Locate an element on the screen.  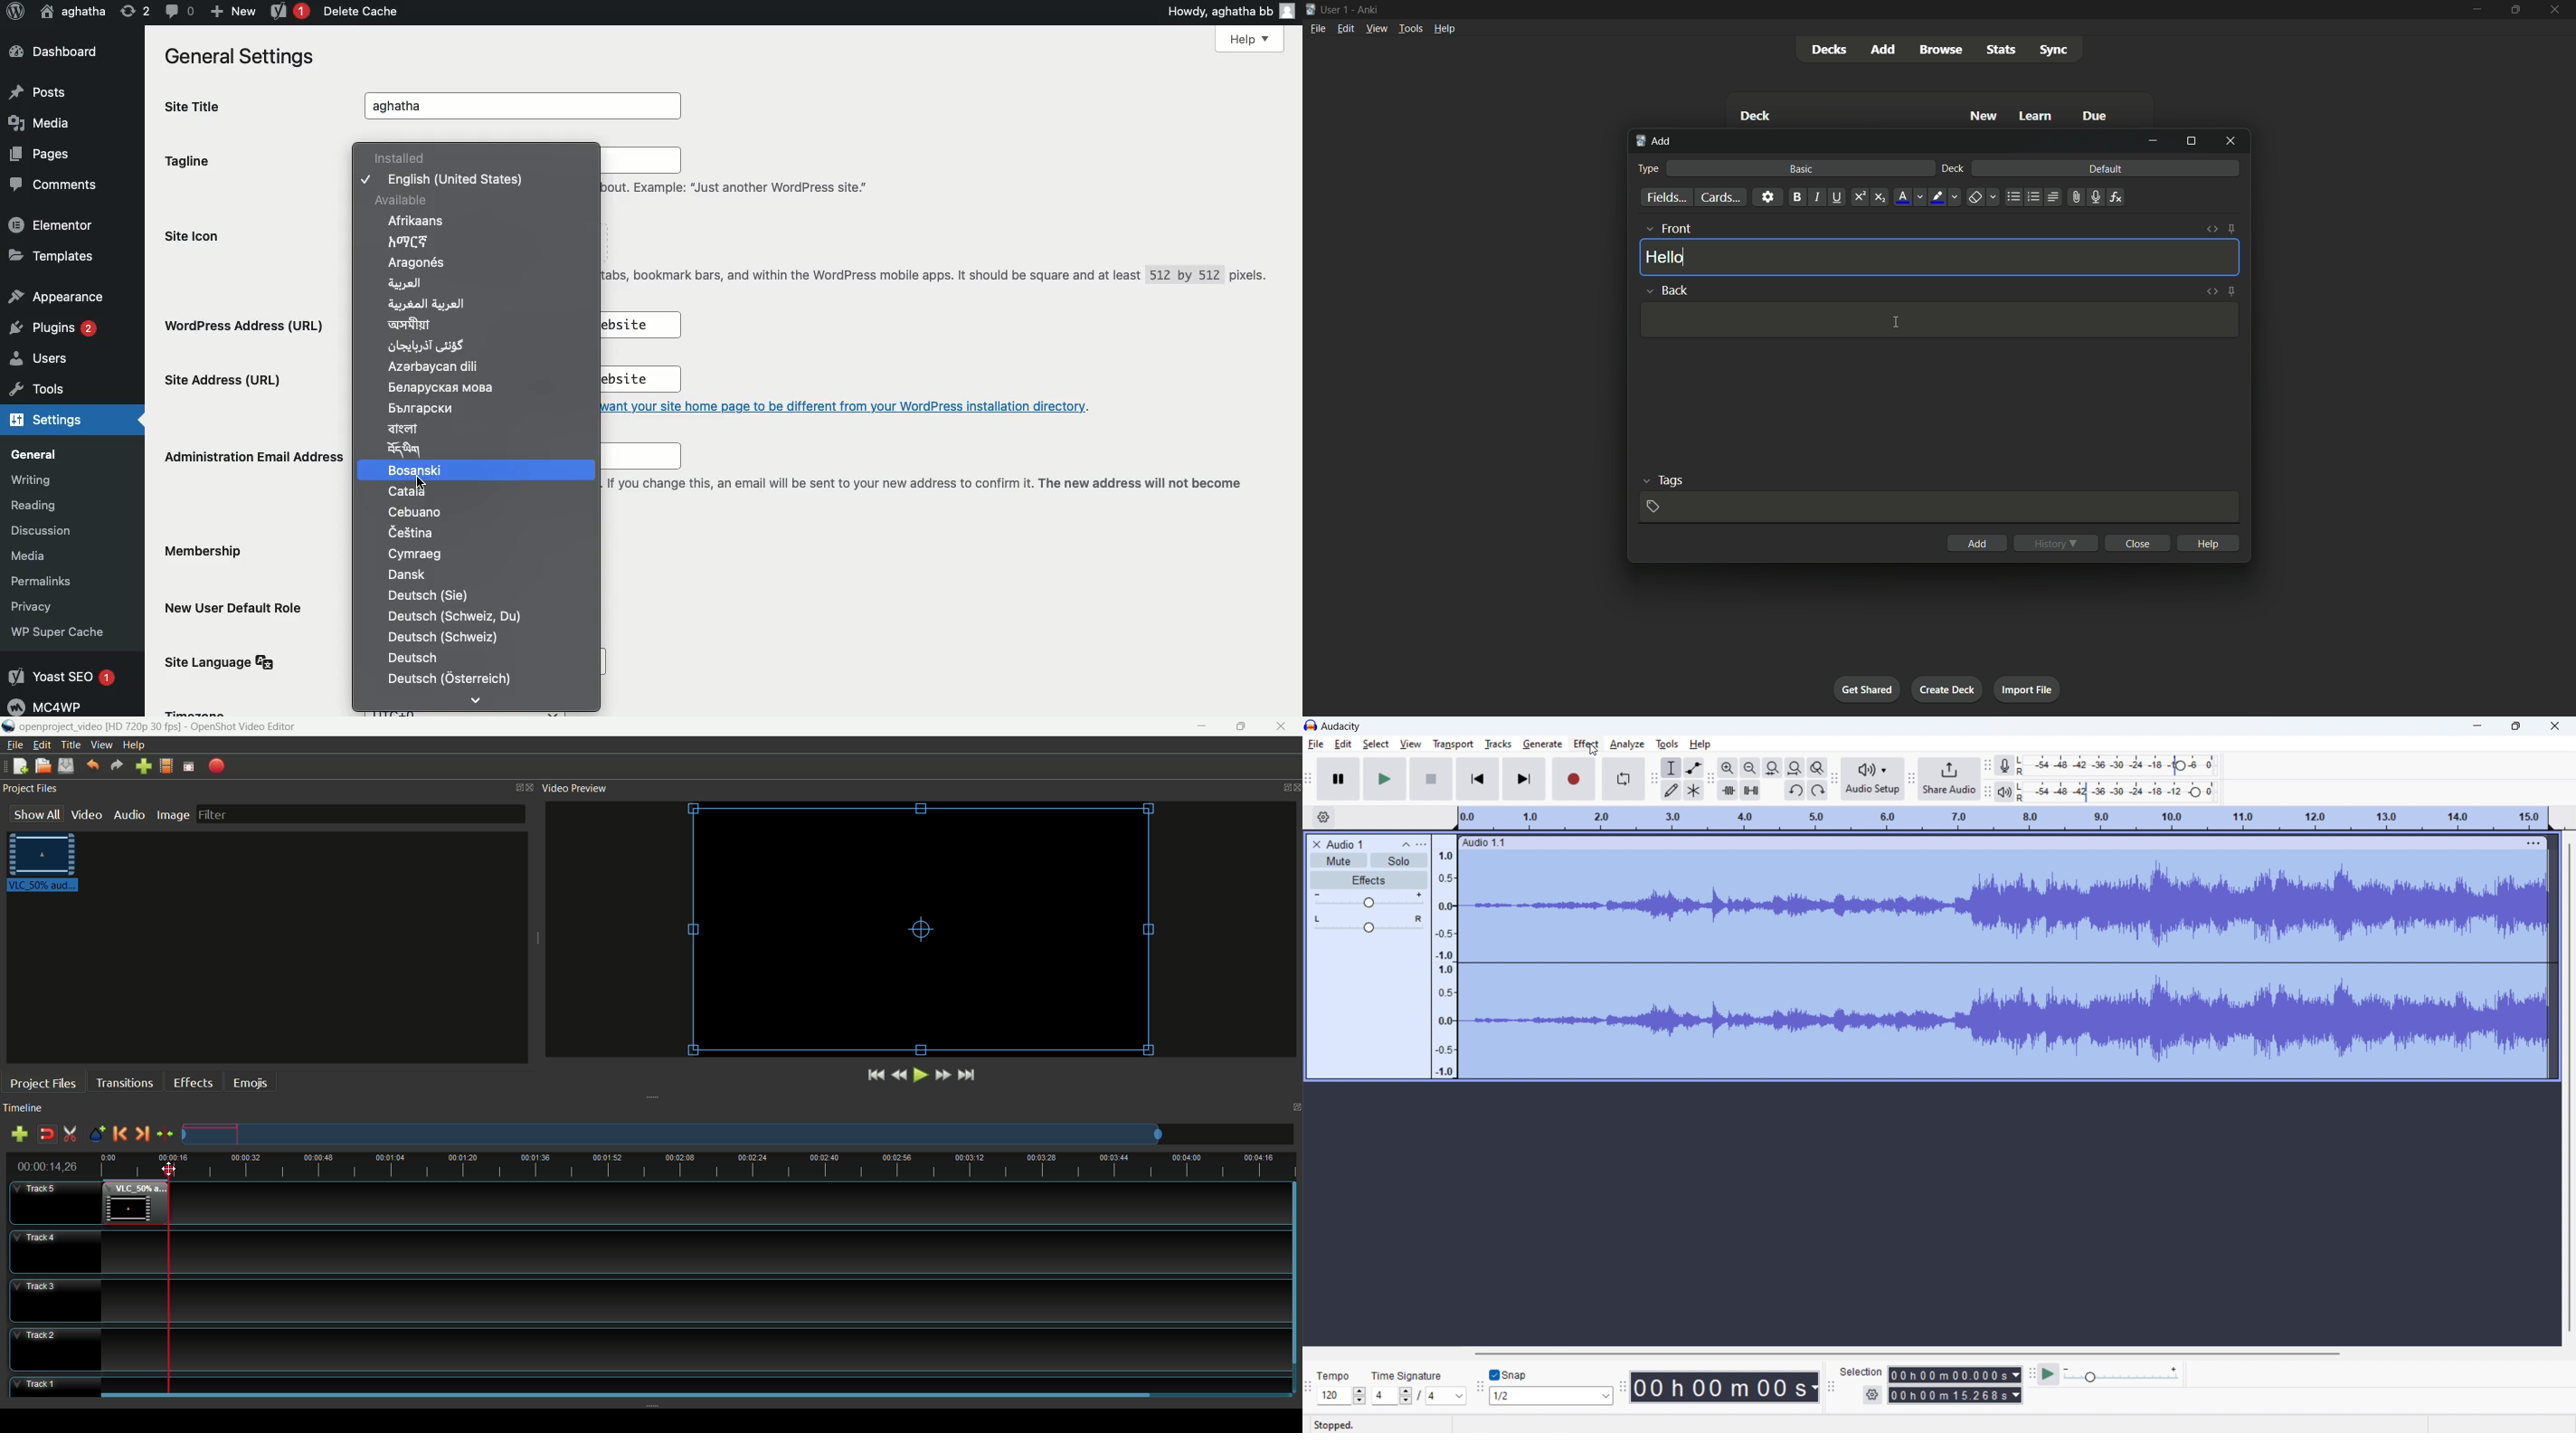
underline is located at coordinates (1836, 196).